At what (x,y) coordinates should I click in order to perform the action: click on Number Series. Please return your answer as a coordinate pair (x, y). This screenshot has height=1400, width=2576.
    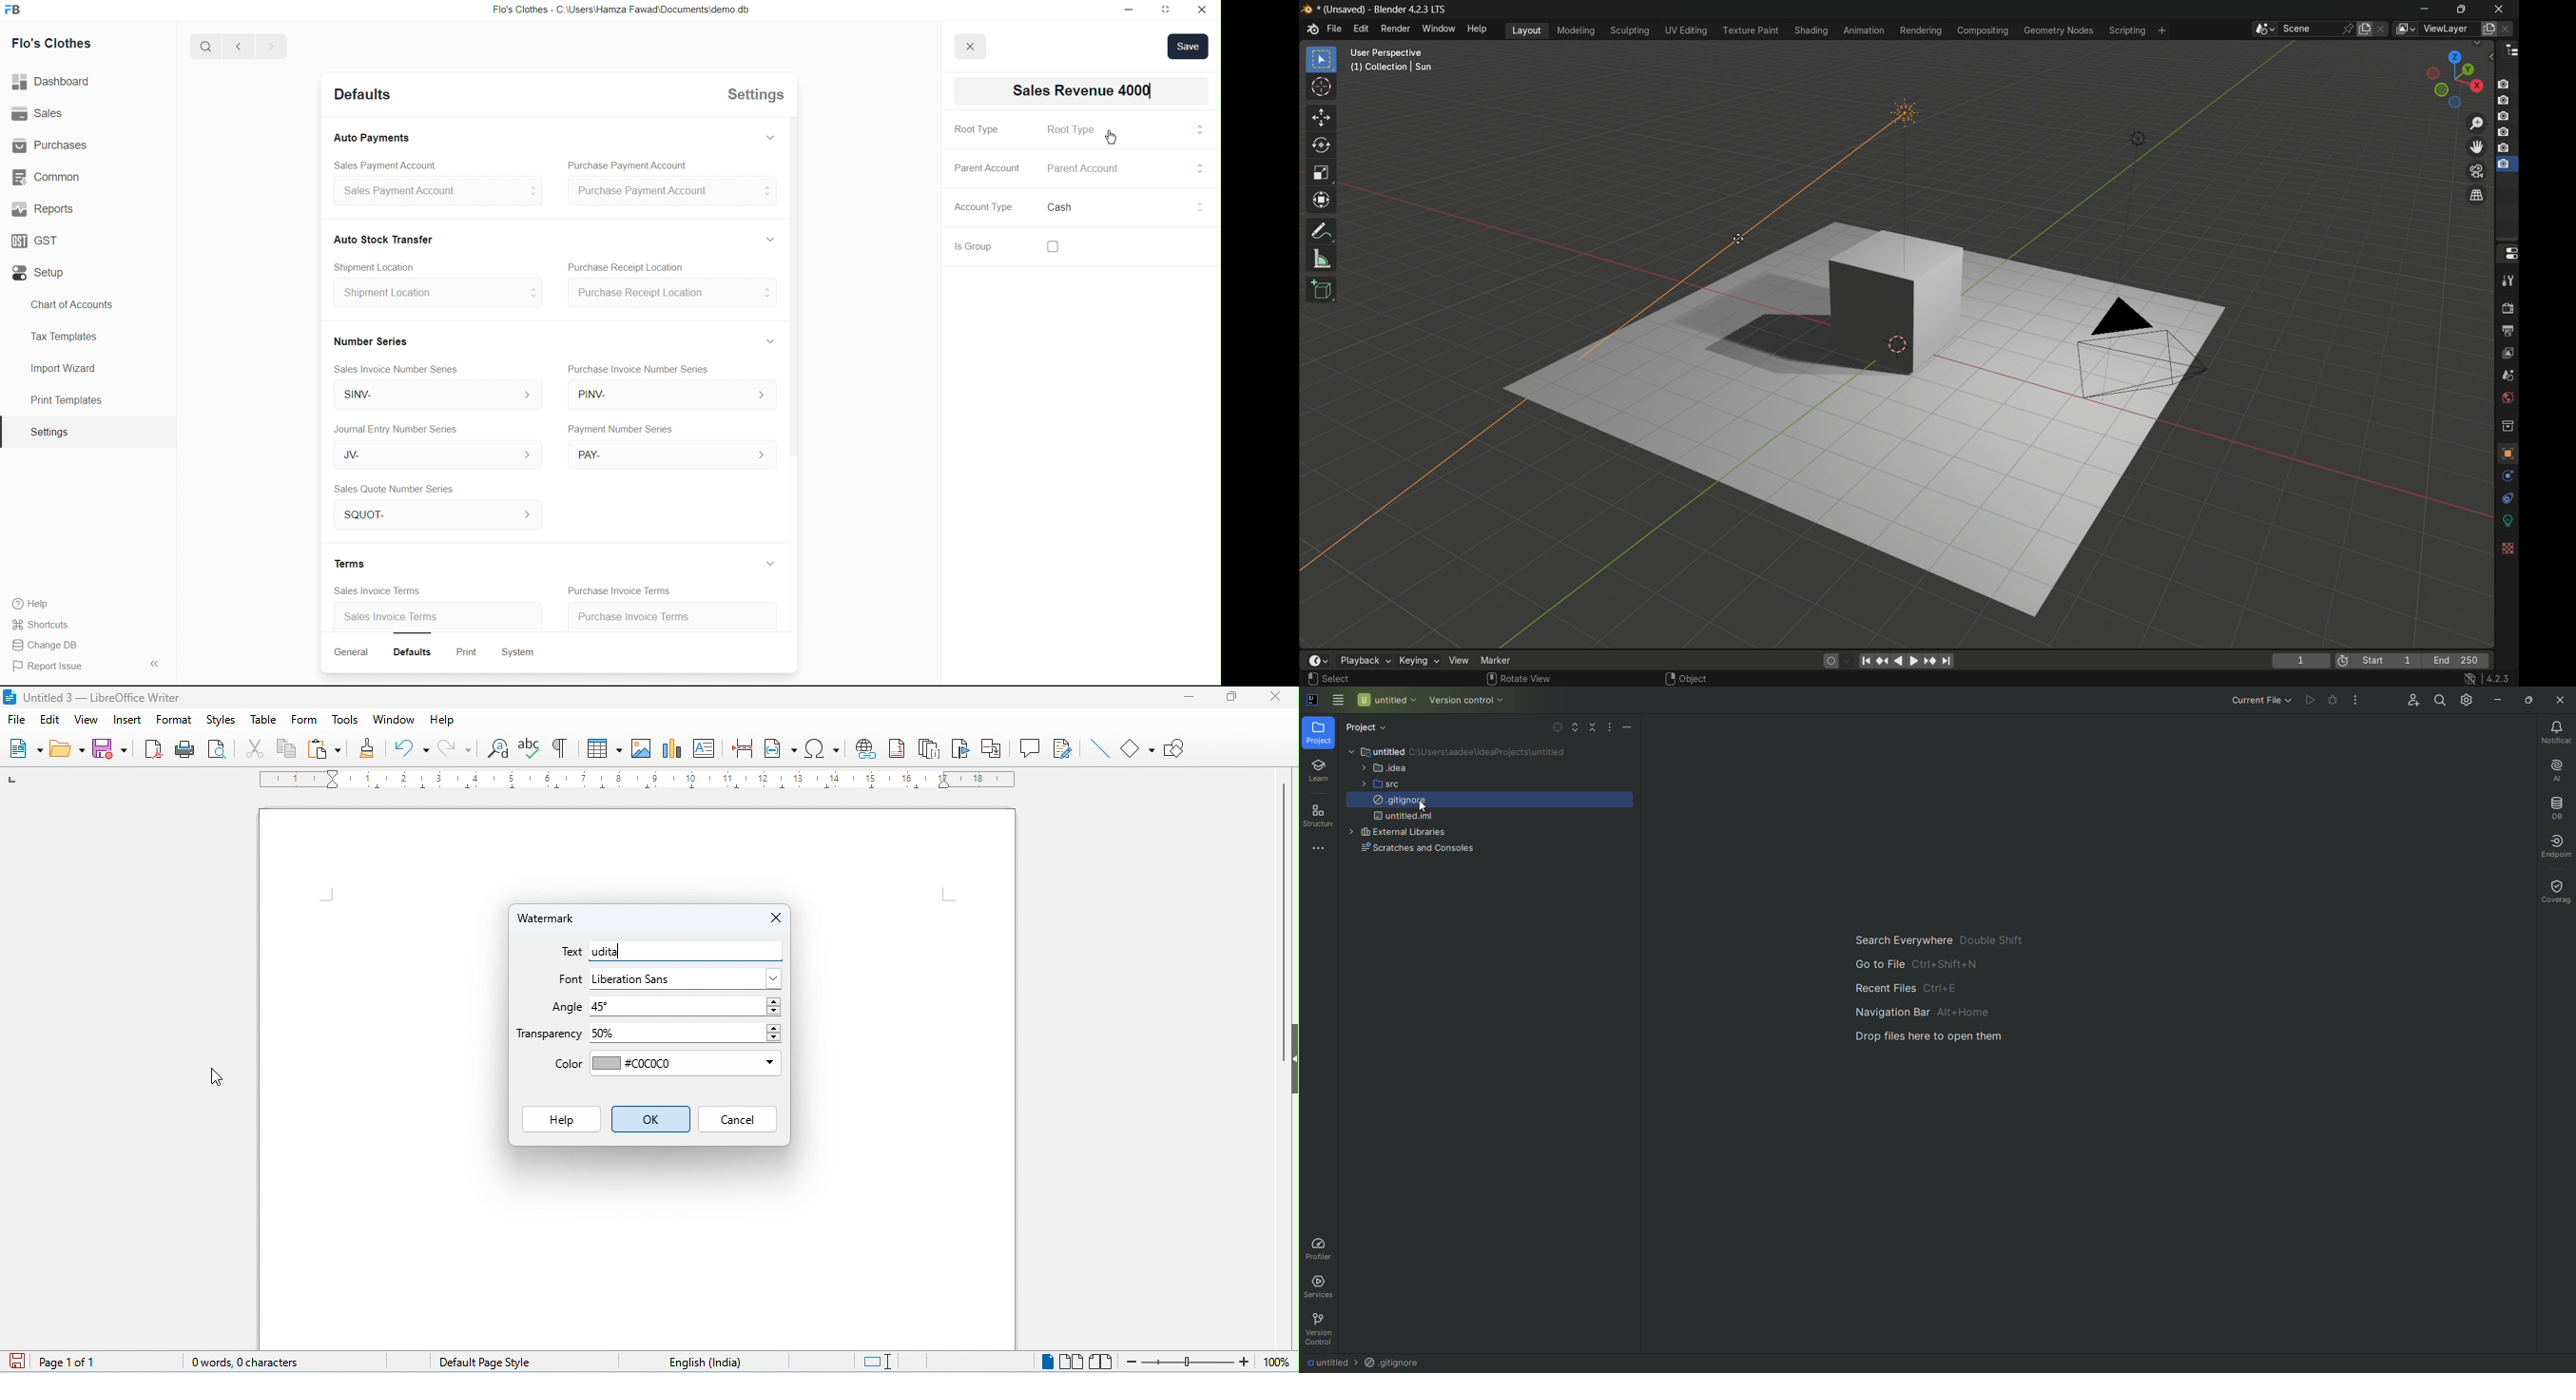
    Looking at the image, I should click on (369, 339).